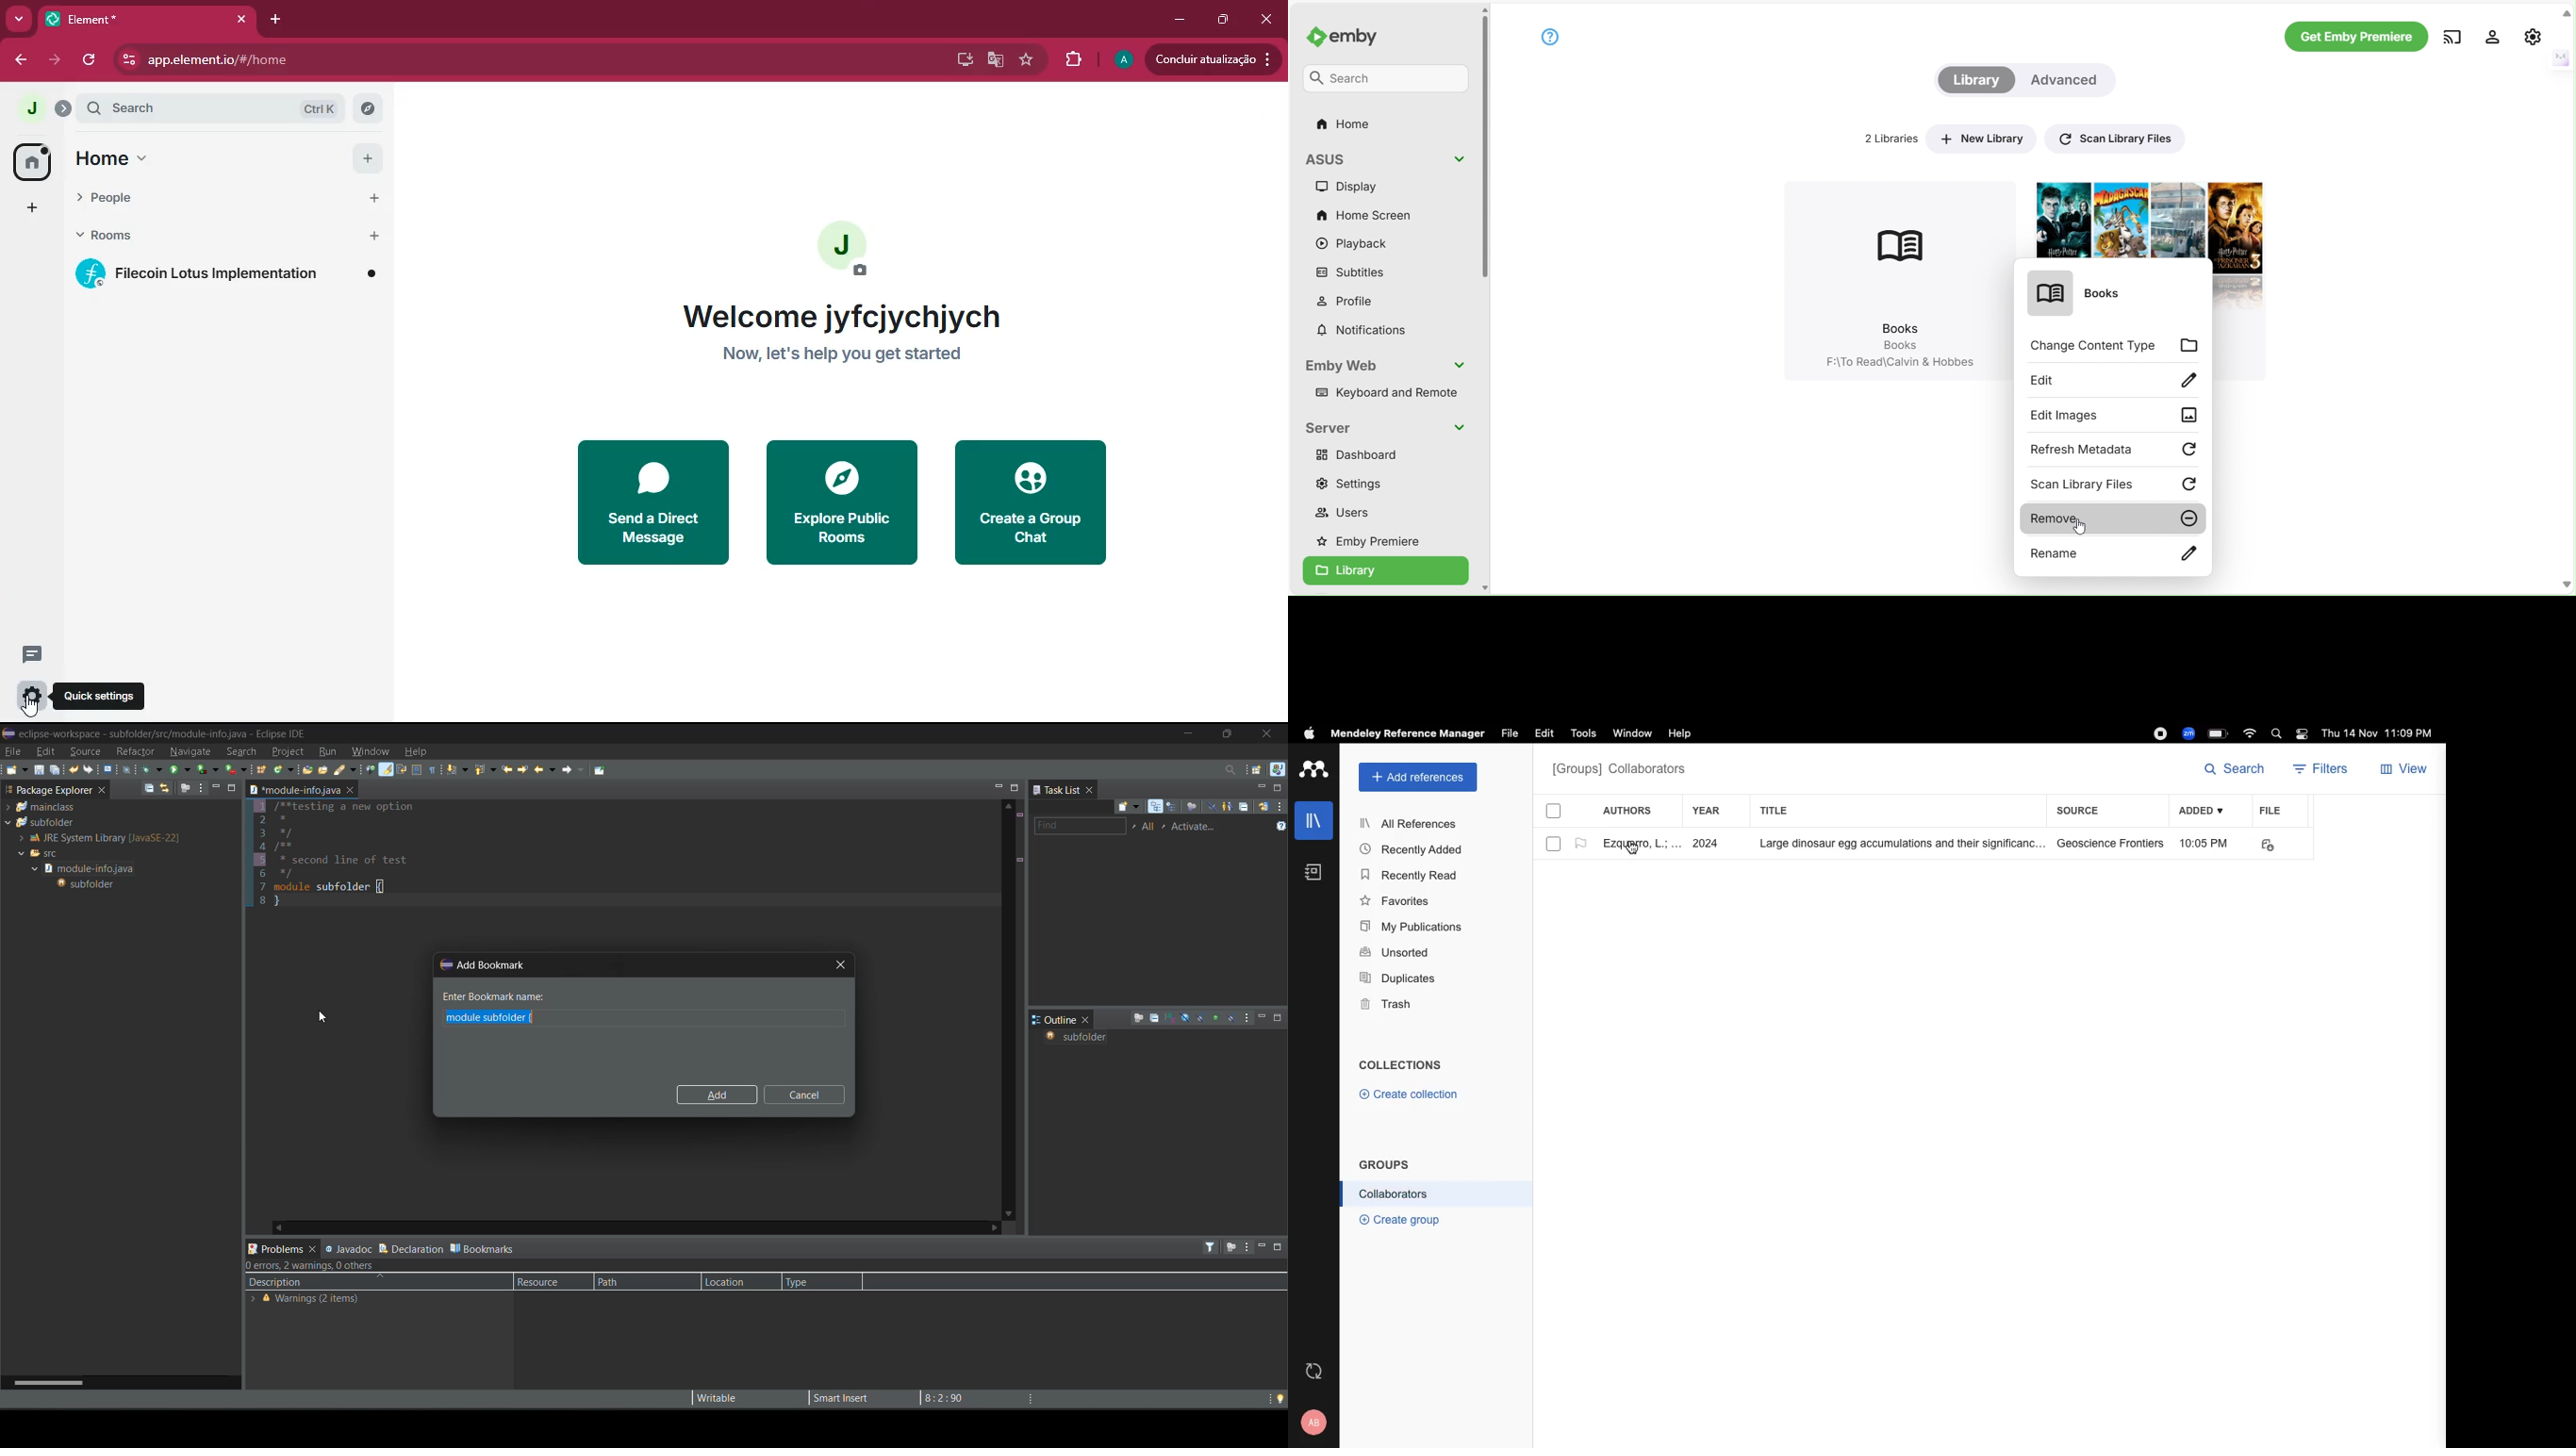 The image size is (2576, 1456). Describe the element at coordinates (1279, 1018) in the screenshot. I see `maximize` at that location.